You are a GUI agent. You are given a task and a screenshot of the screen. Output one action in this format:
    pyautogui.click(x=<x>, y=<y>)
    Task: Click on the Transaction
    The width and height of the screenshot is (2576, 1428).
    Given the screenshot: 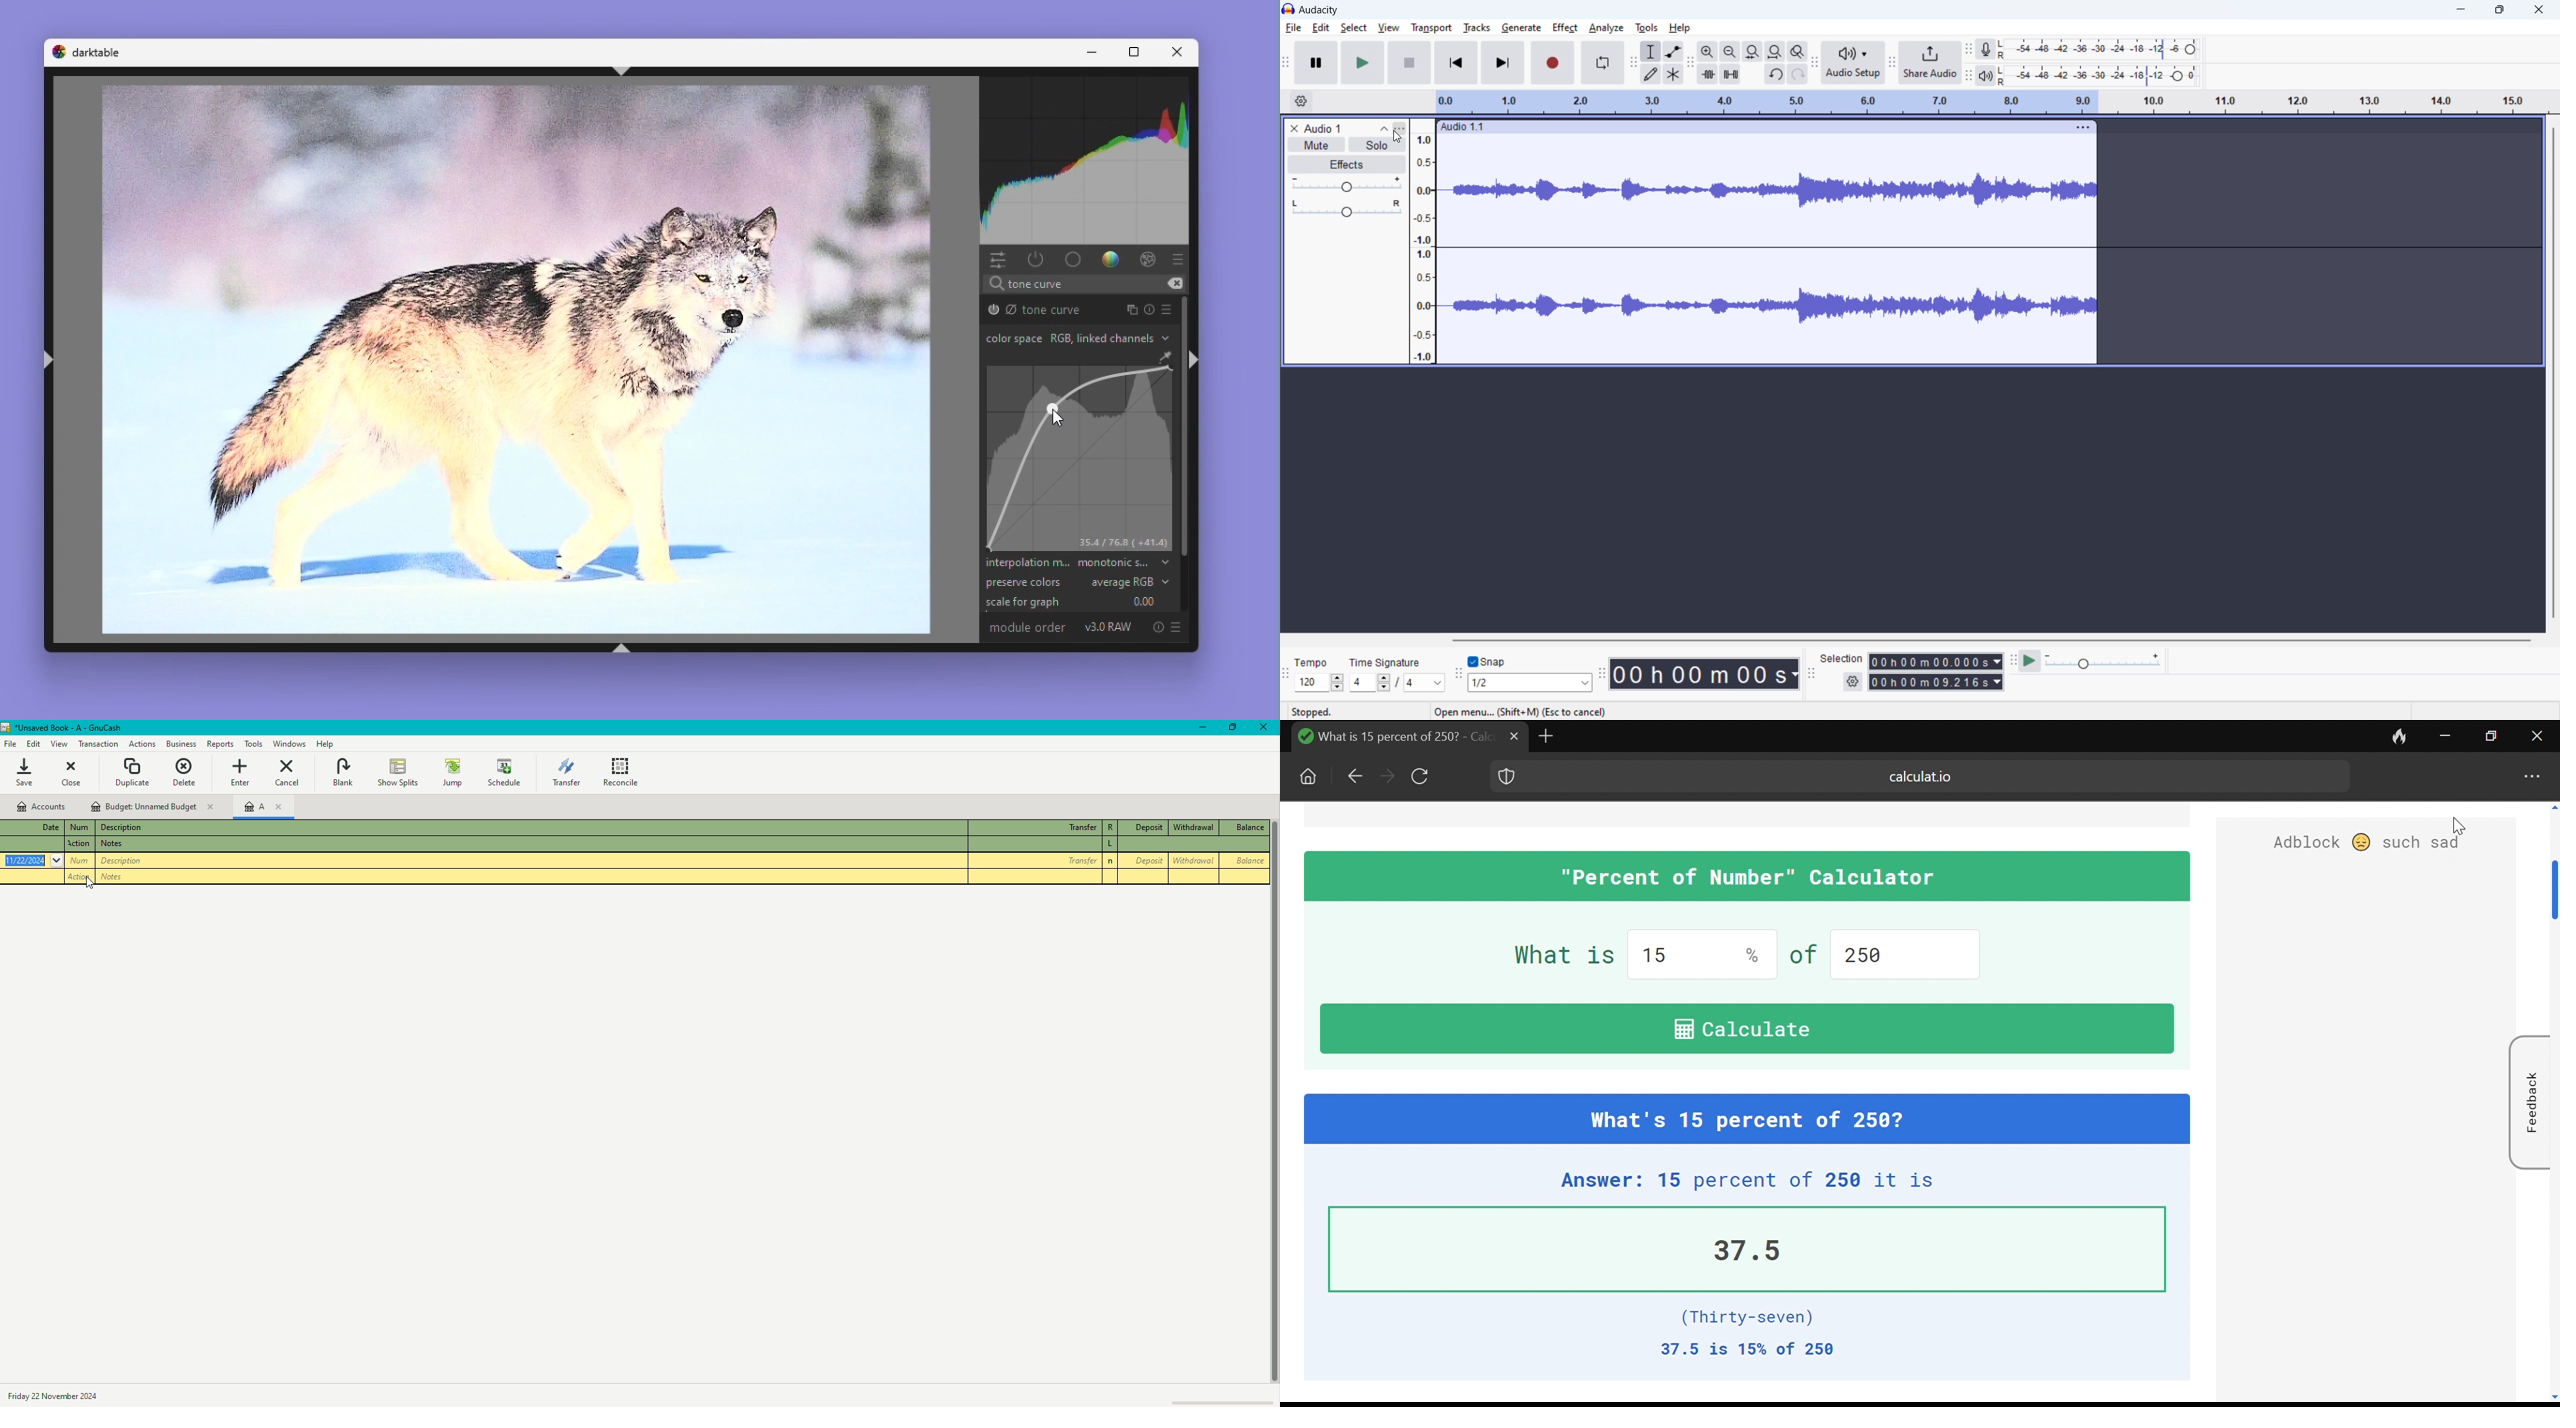 What is the action you would take?
    pyautogui.click(x=97, y=745)
    